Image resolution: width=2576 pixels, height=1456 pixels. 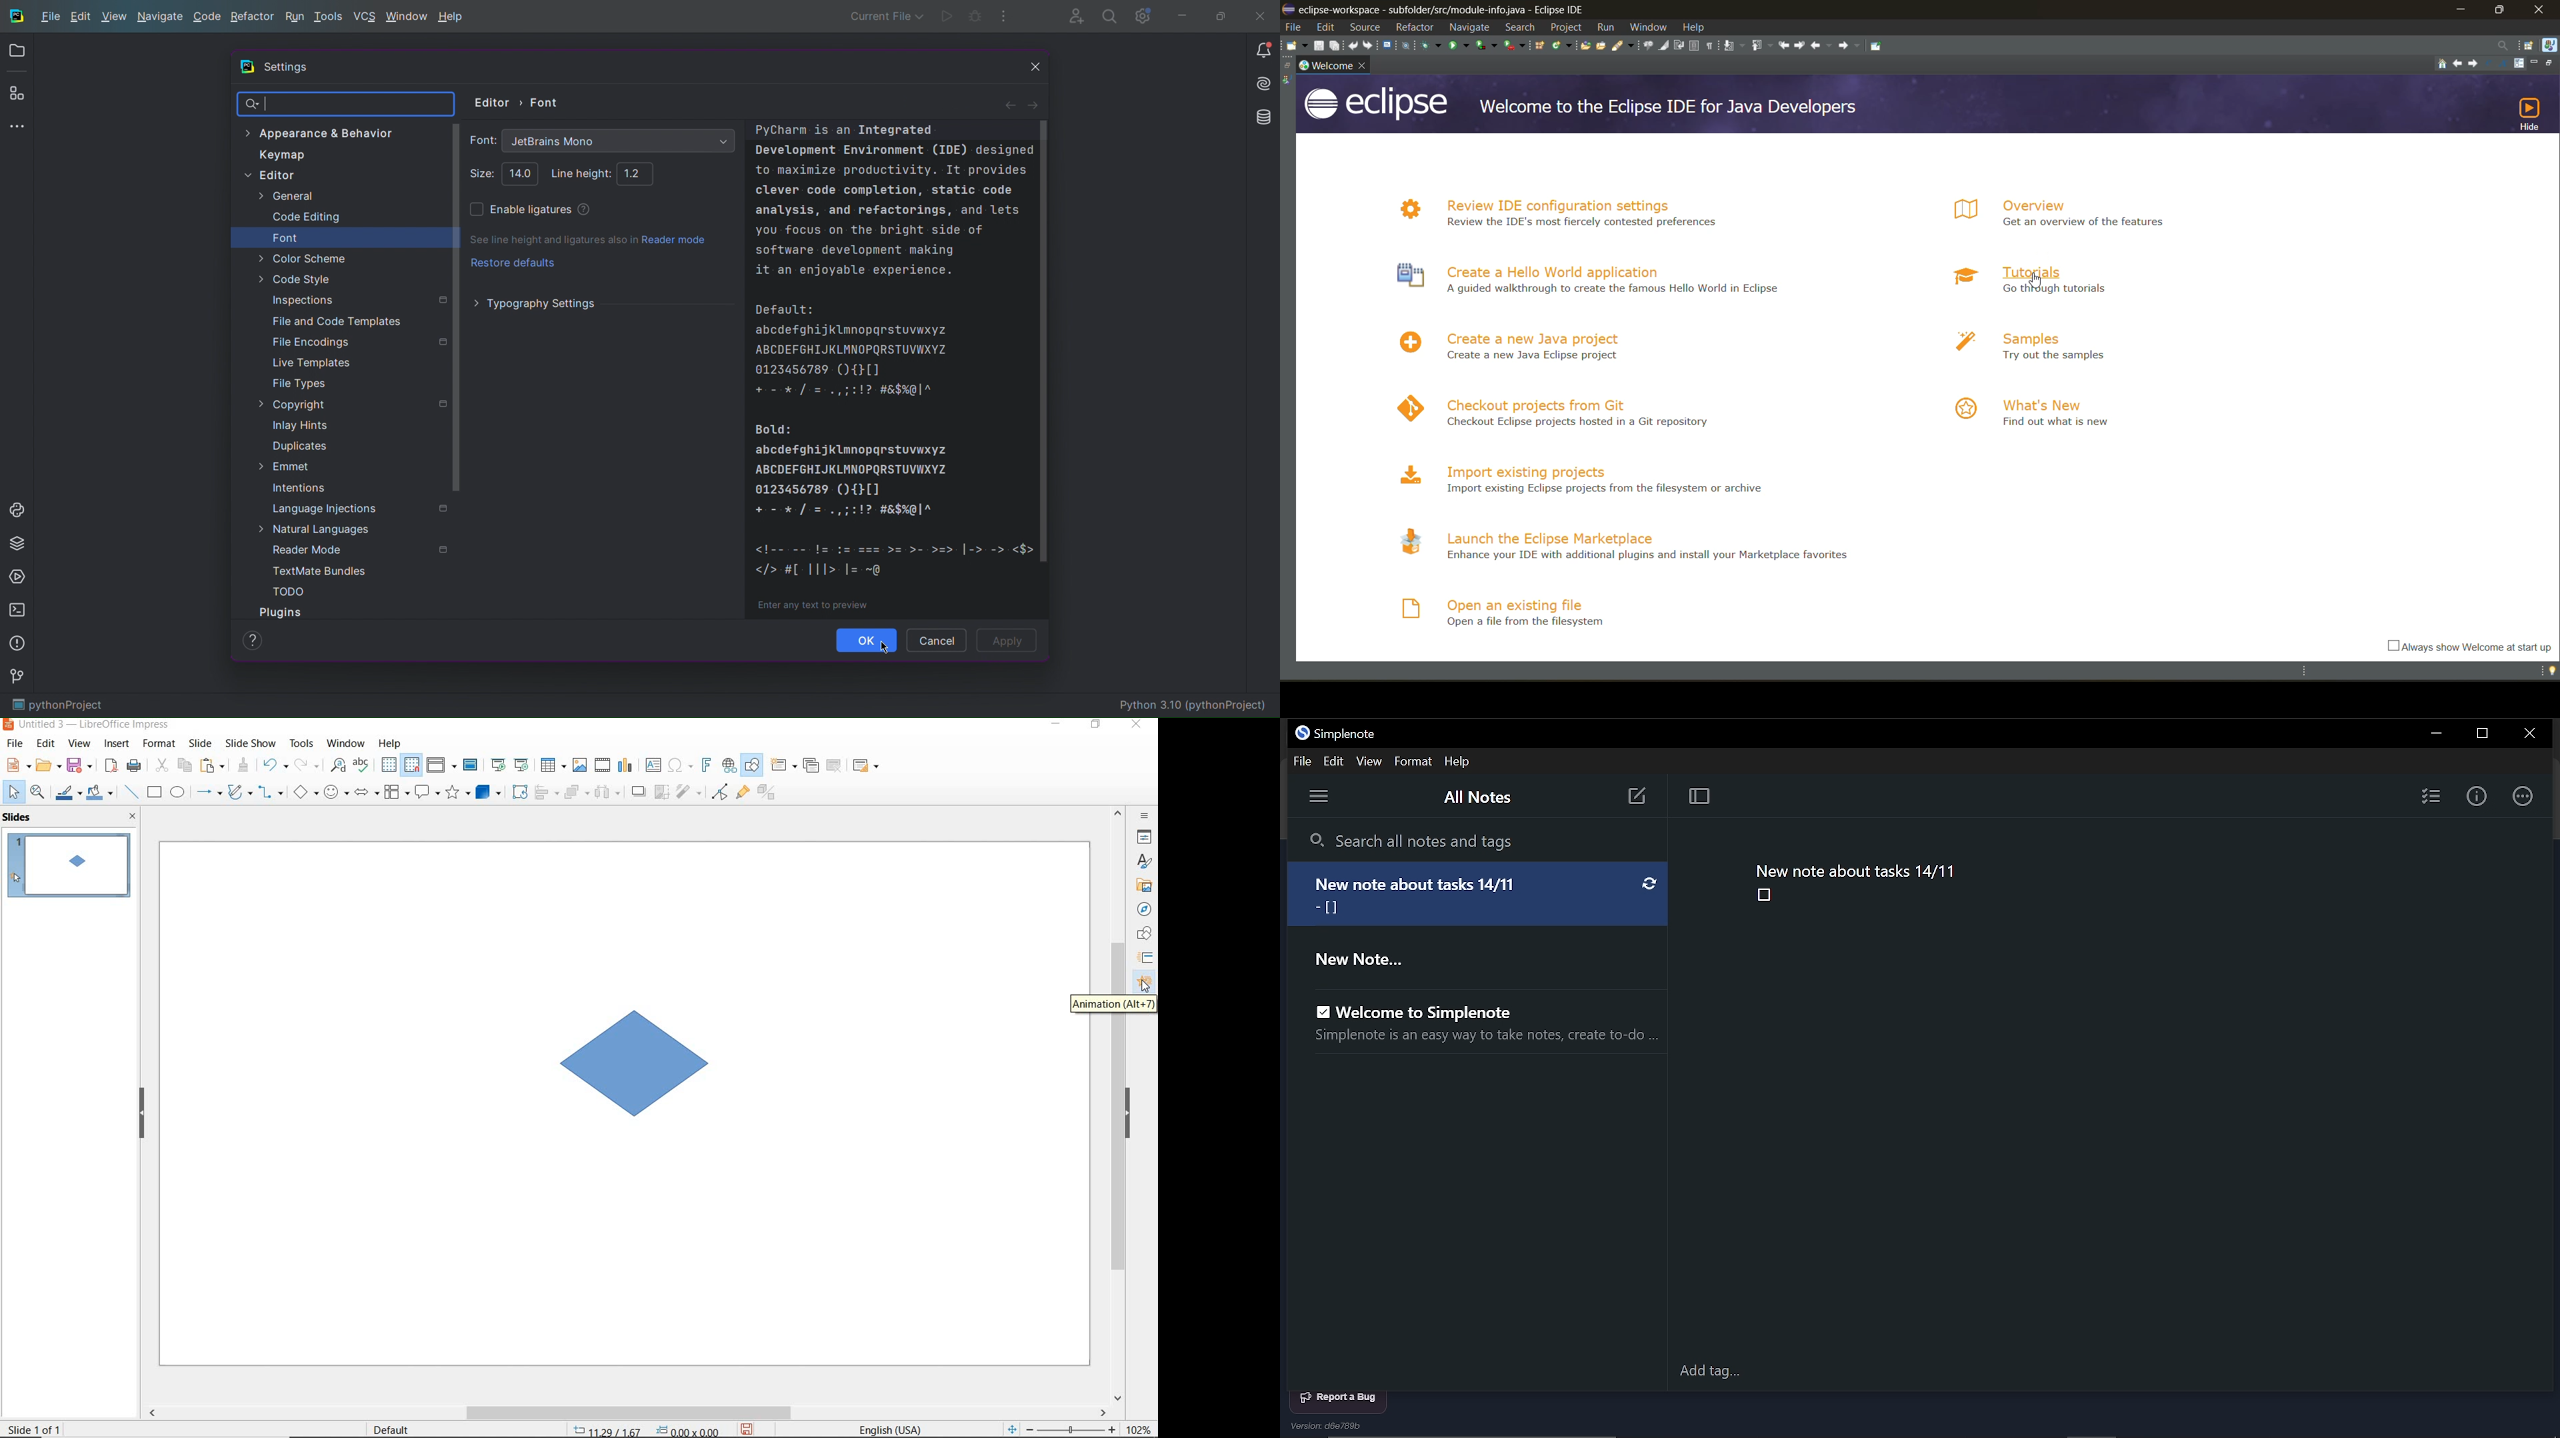 What do you see at coordinates (160, 745) in the screenshot?
I see `format` at bounding box center [160, 745].